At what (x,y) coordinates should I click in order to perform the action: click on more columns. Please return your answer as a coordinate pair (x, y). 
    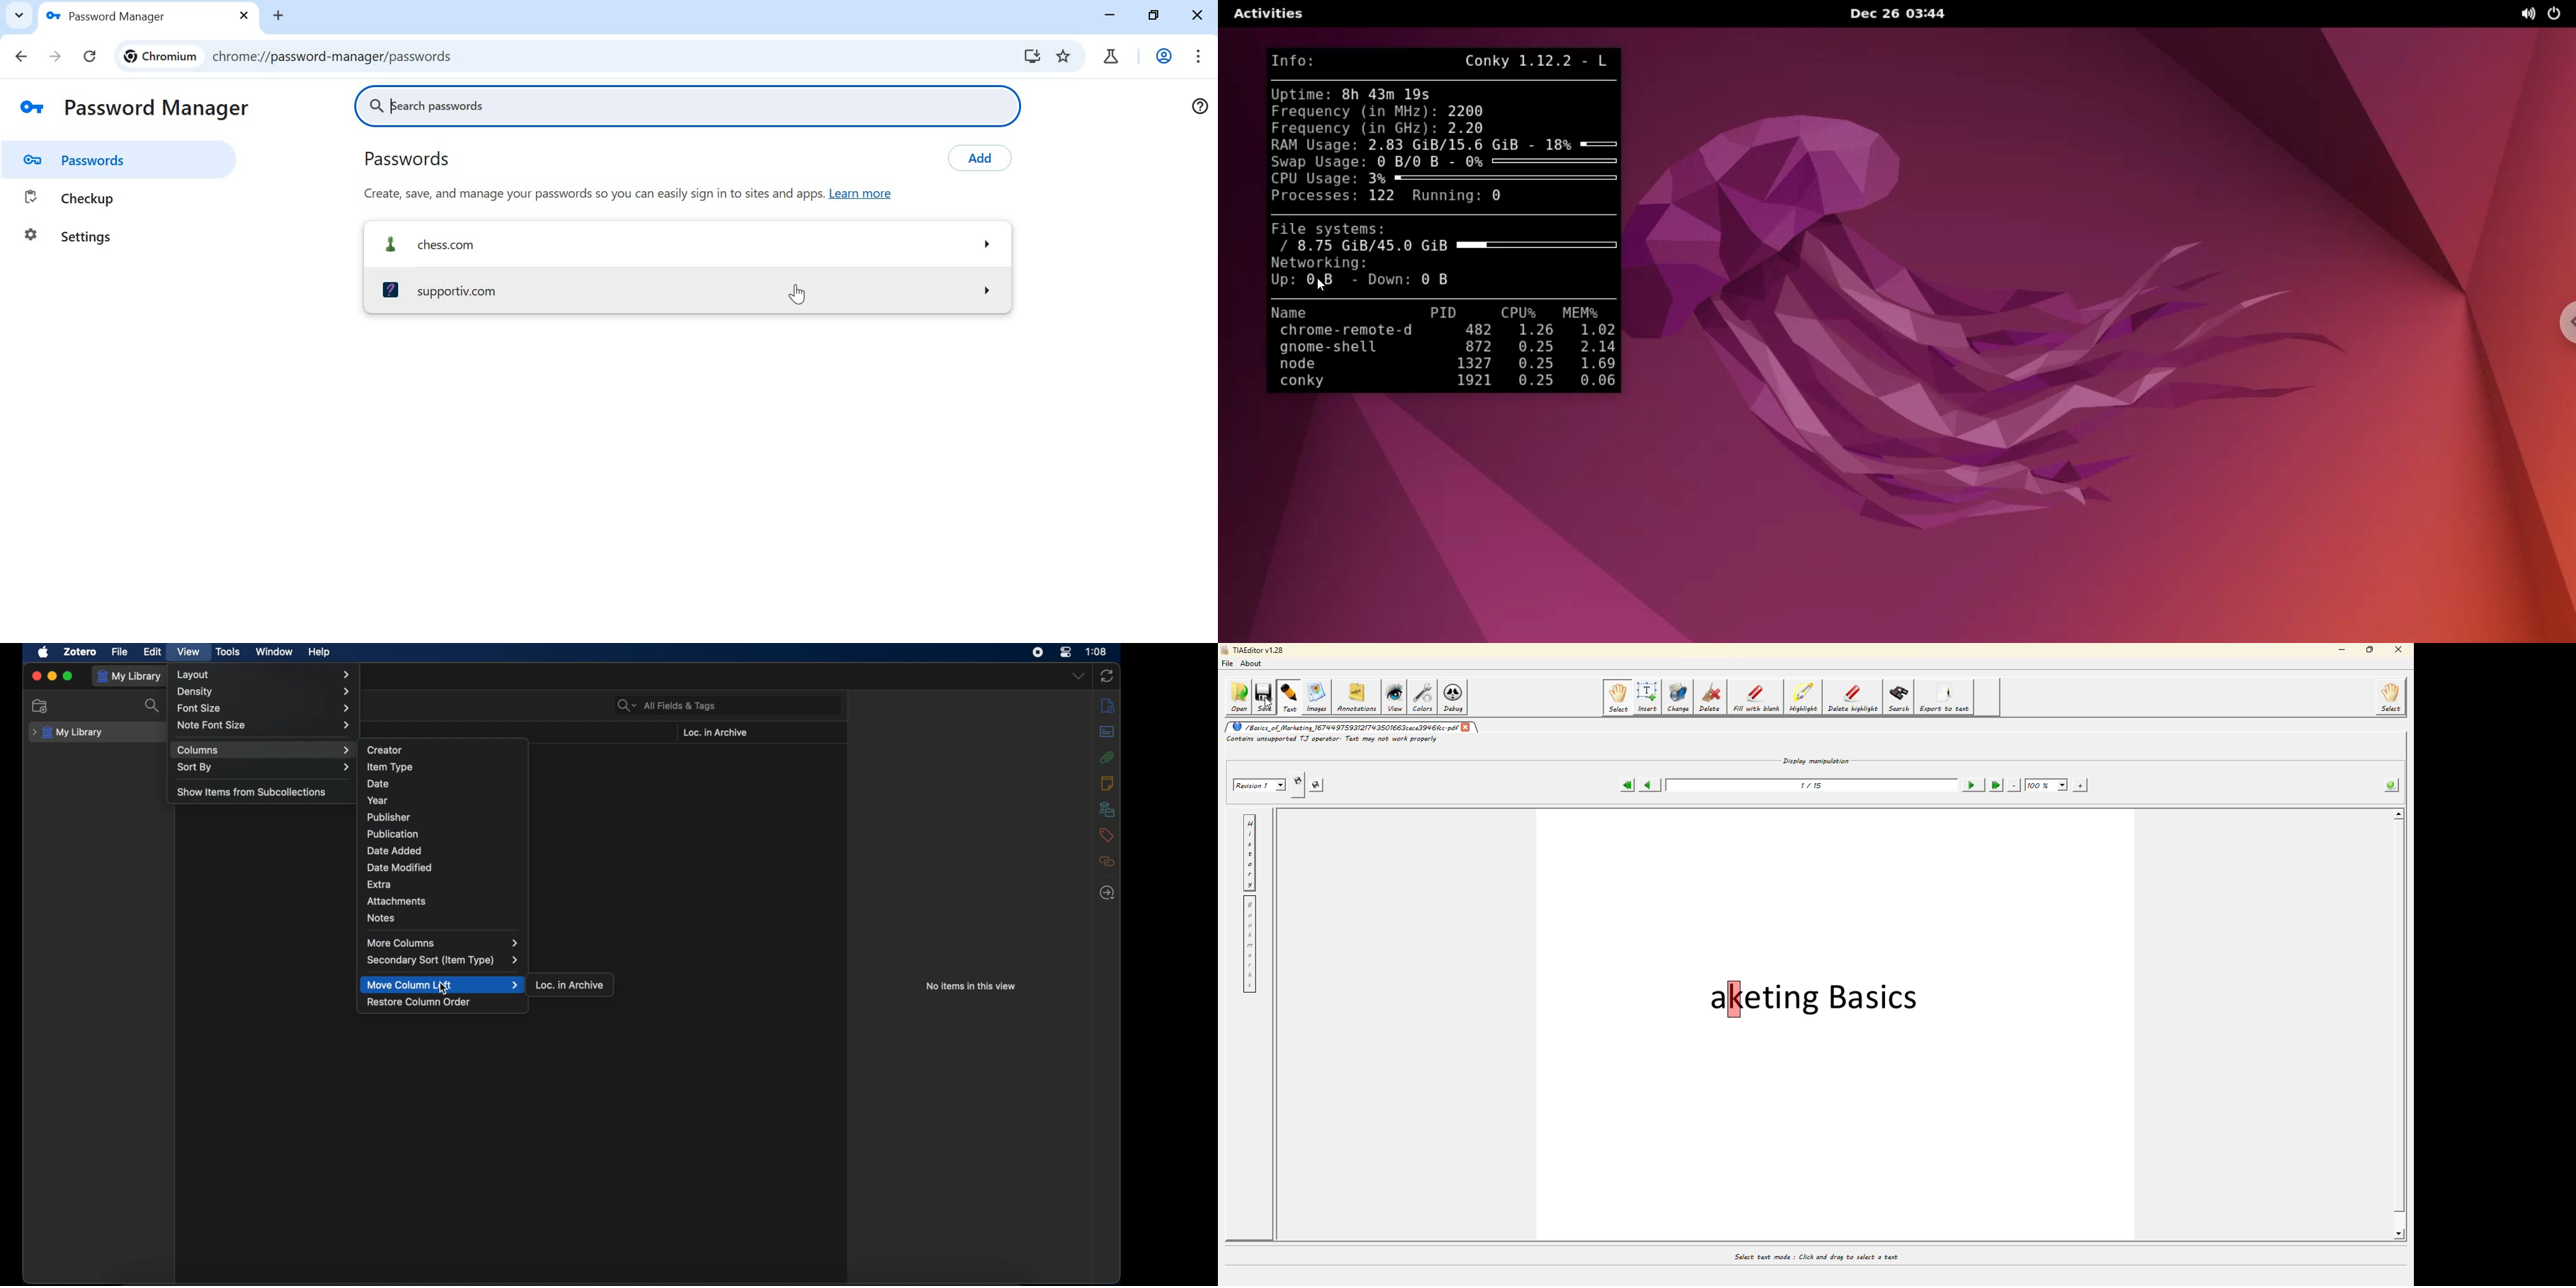
    Looking at the image, I should click on (444, 943).